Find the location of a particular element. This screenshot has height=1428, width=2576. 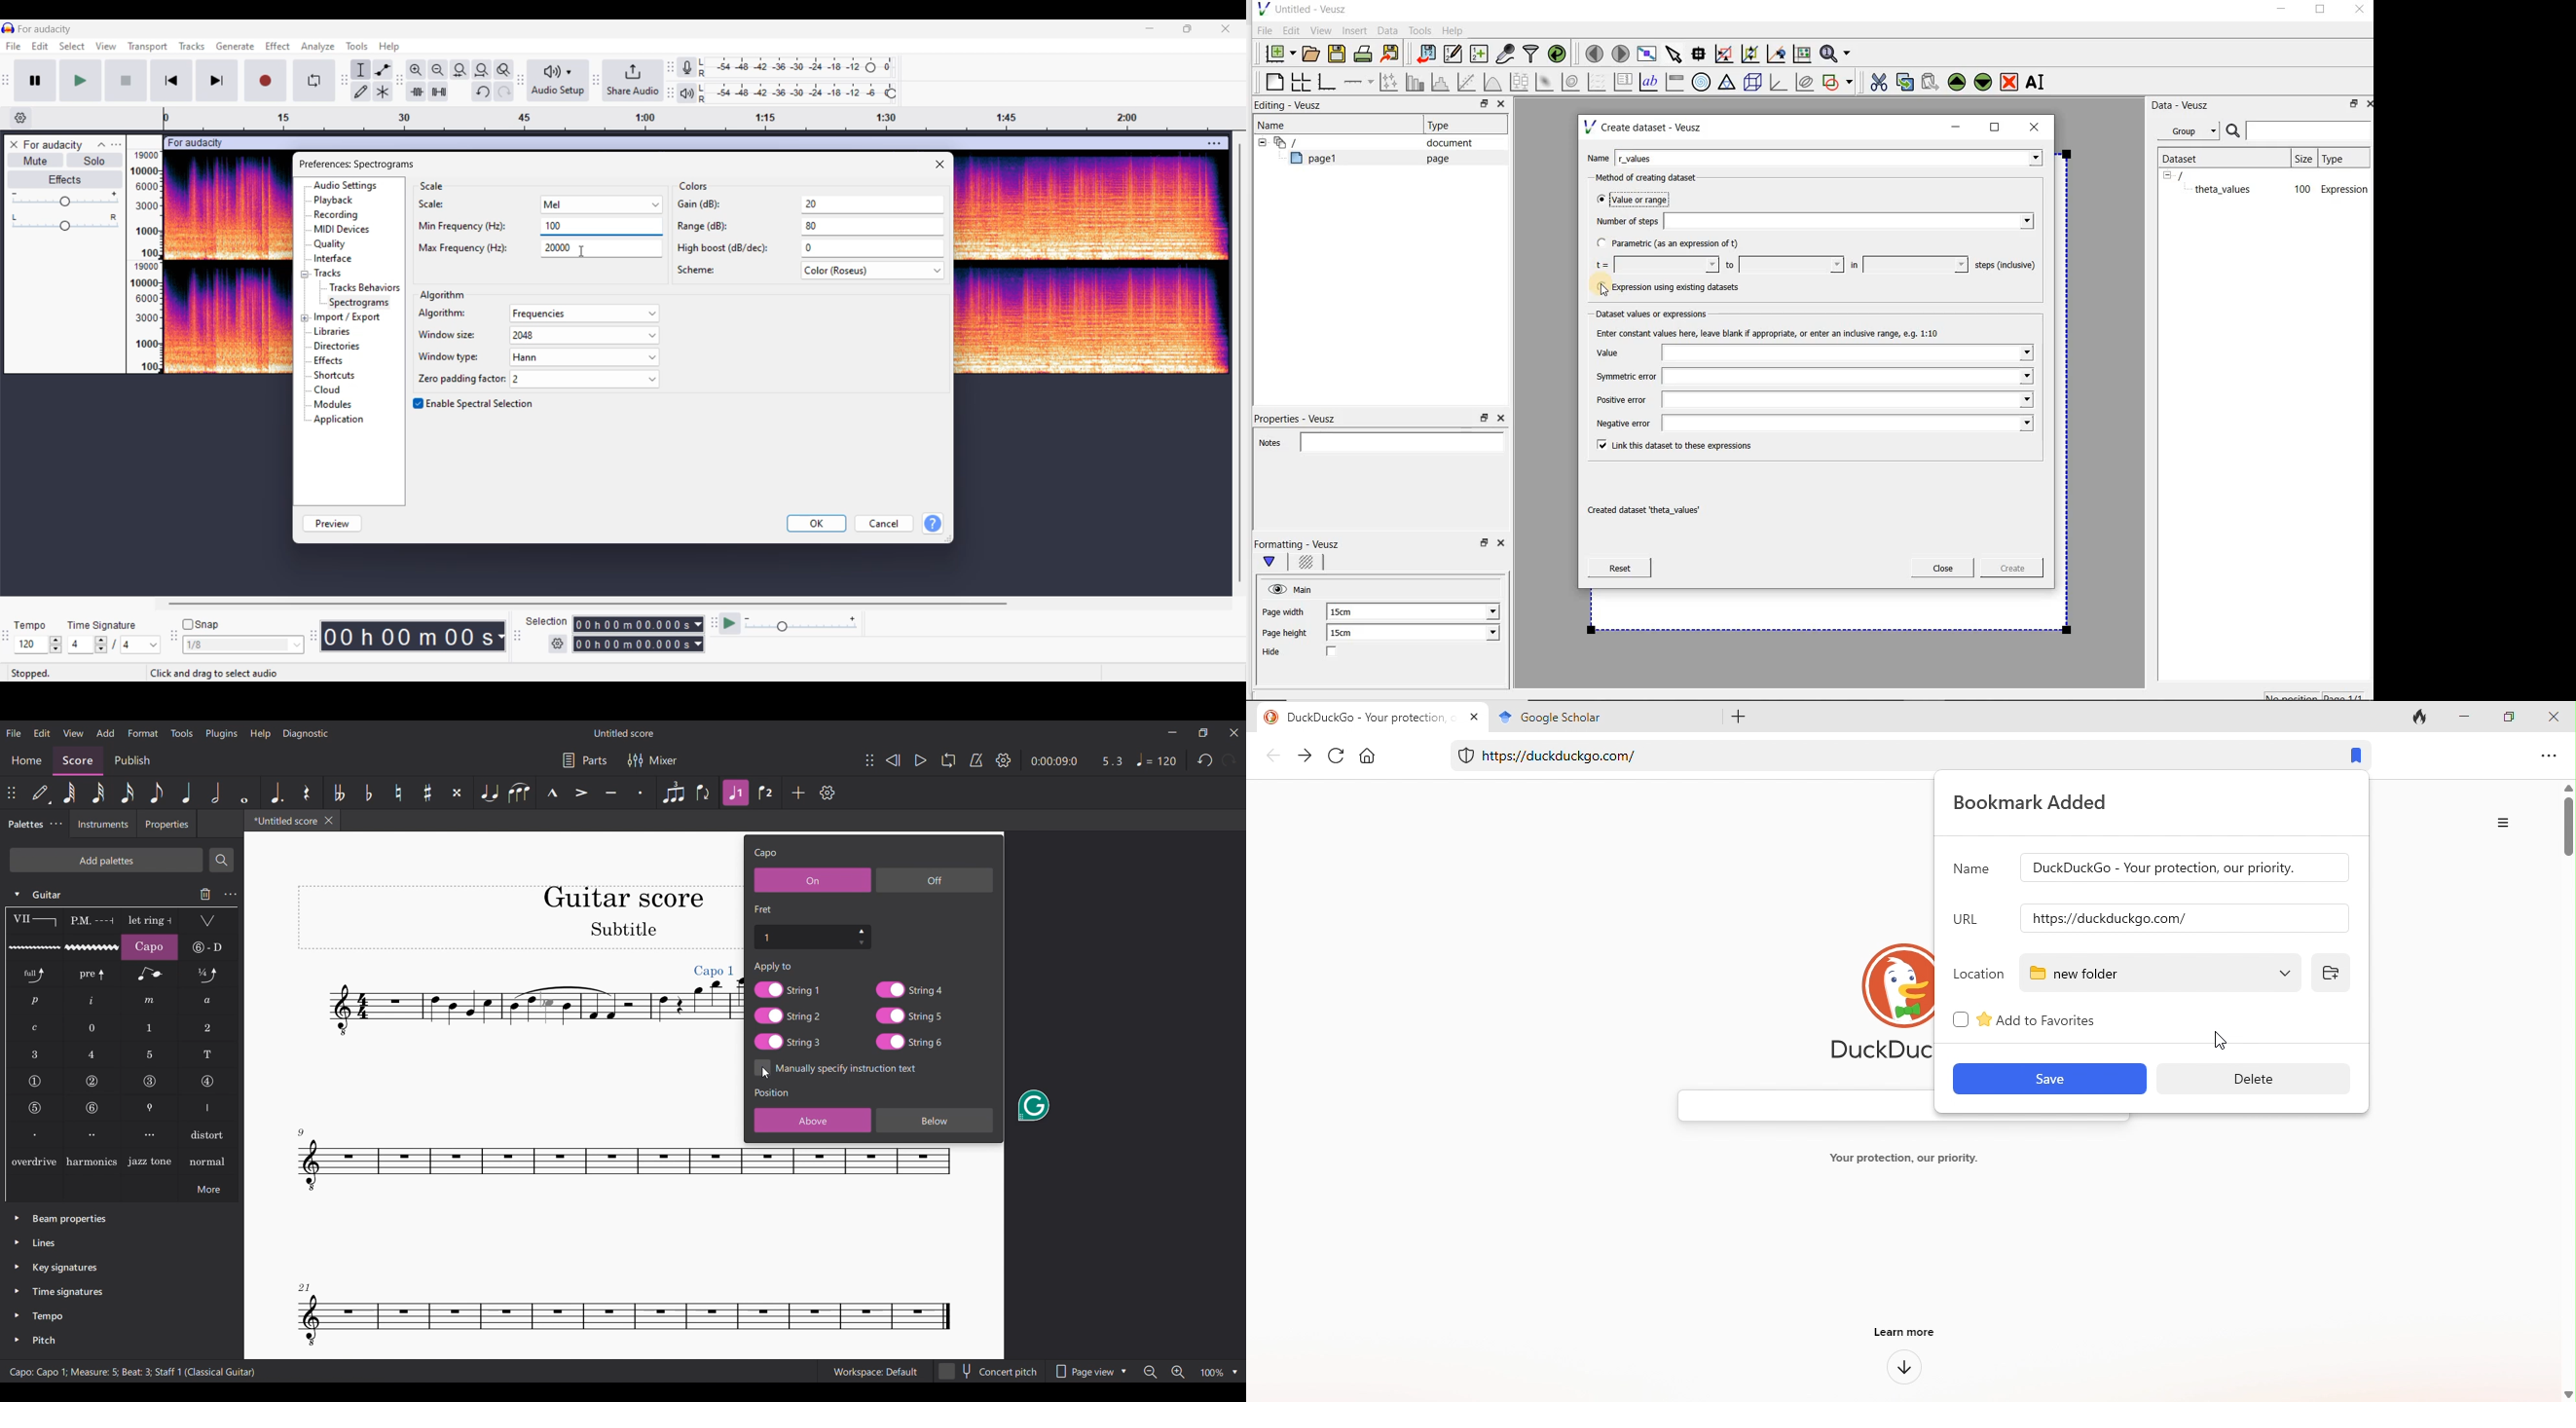

theta_values is located at coordinates (2225, 189).